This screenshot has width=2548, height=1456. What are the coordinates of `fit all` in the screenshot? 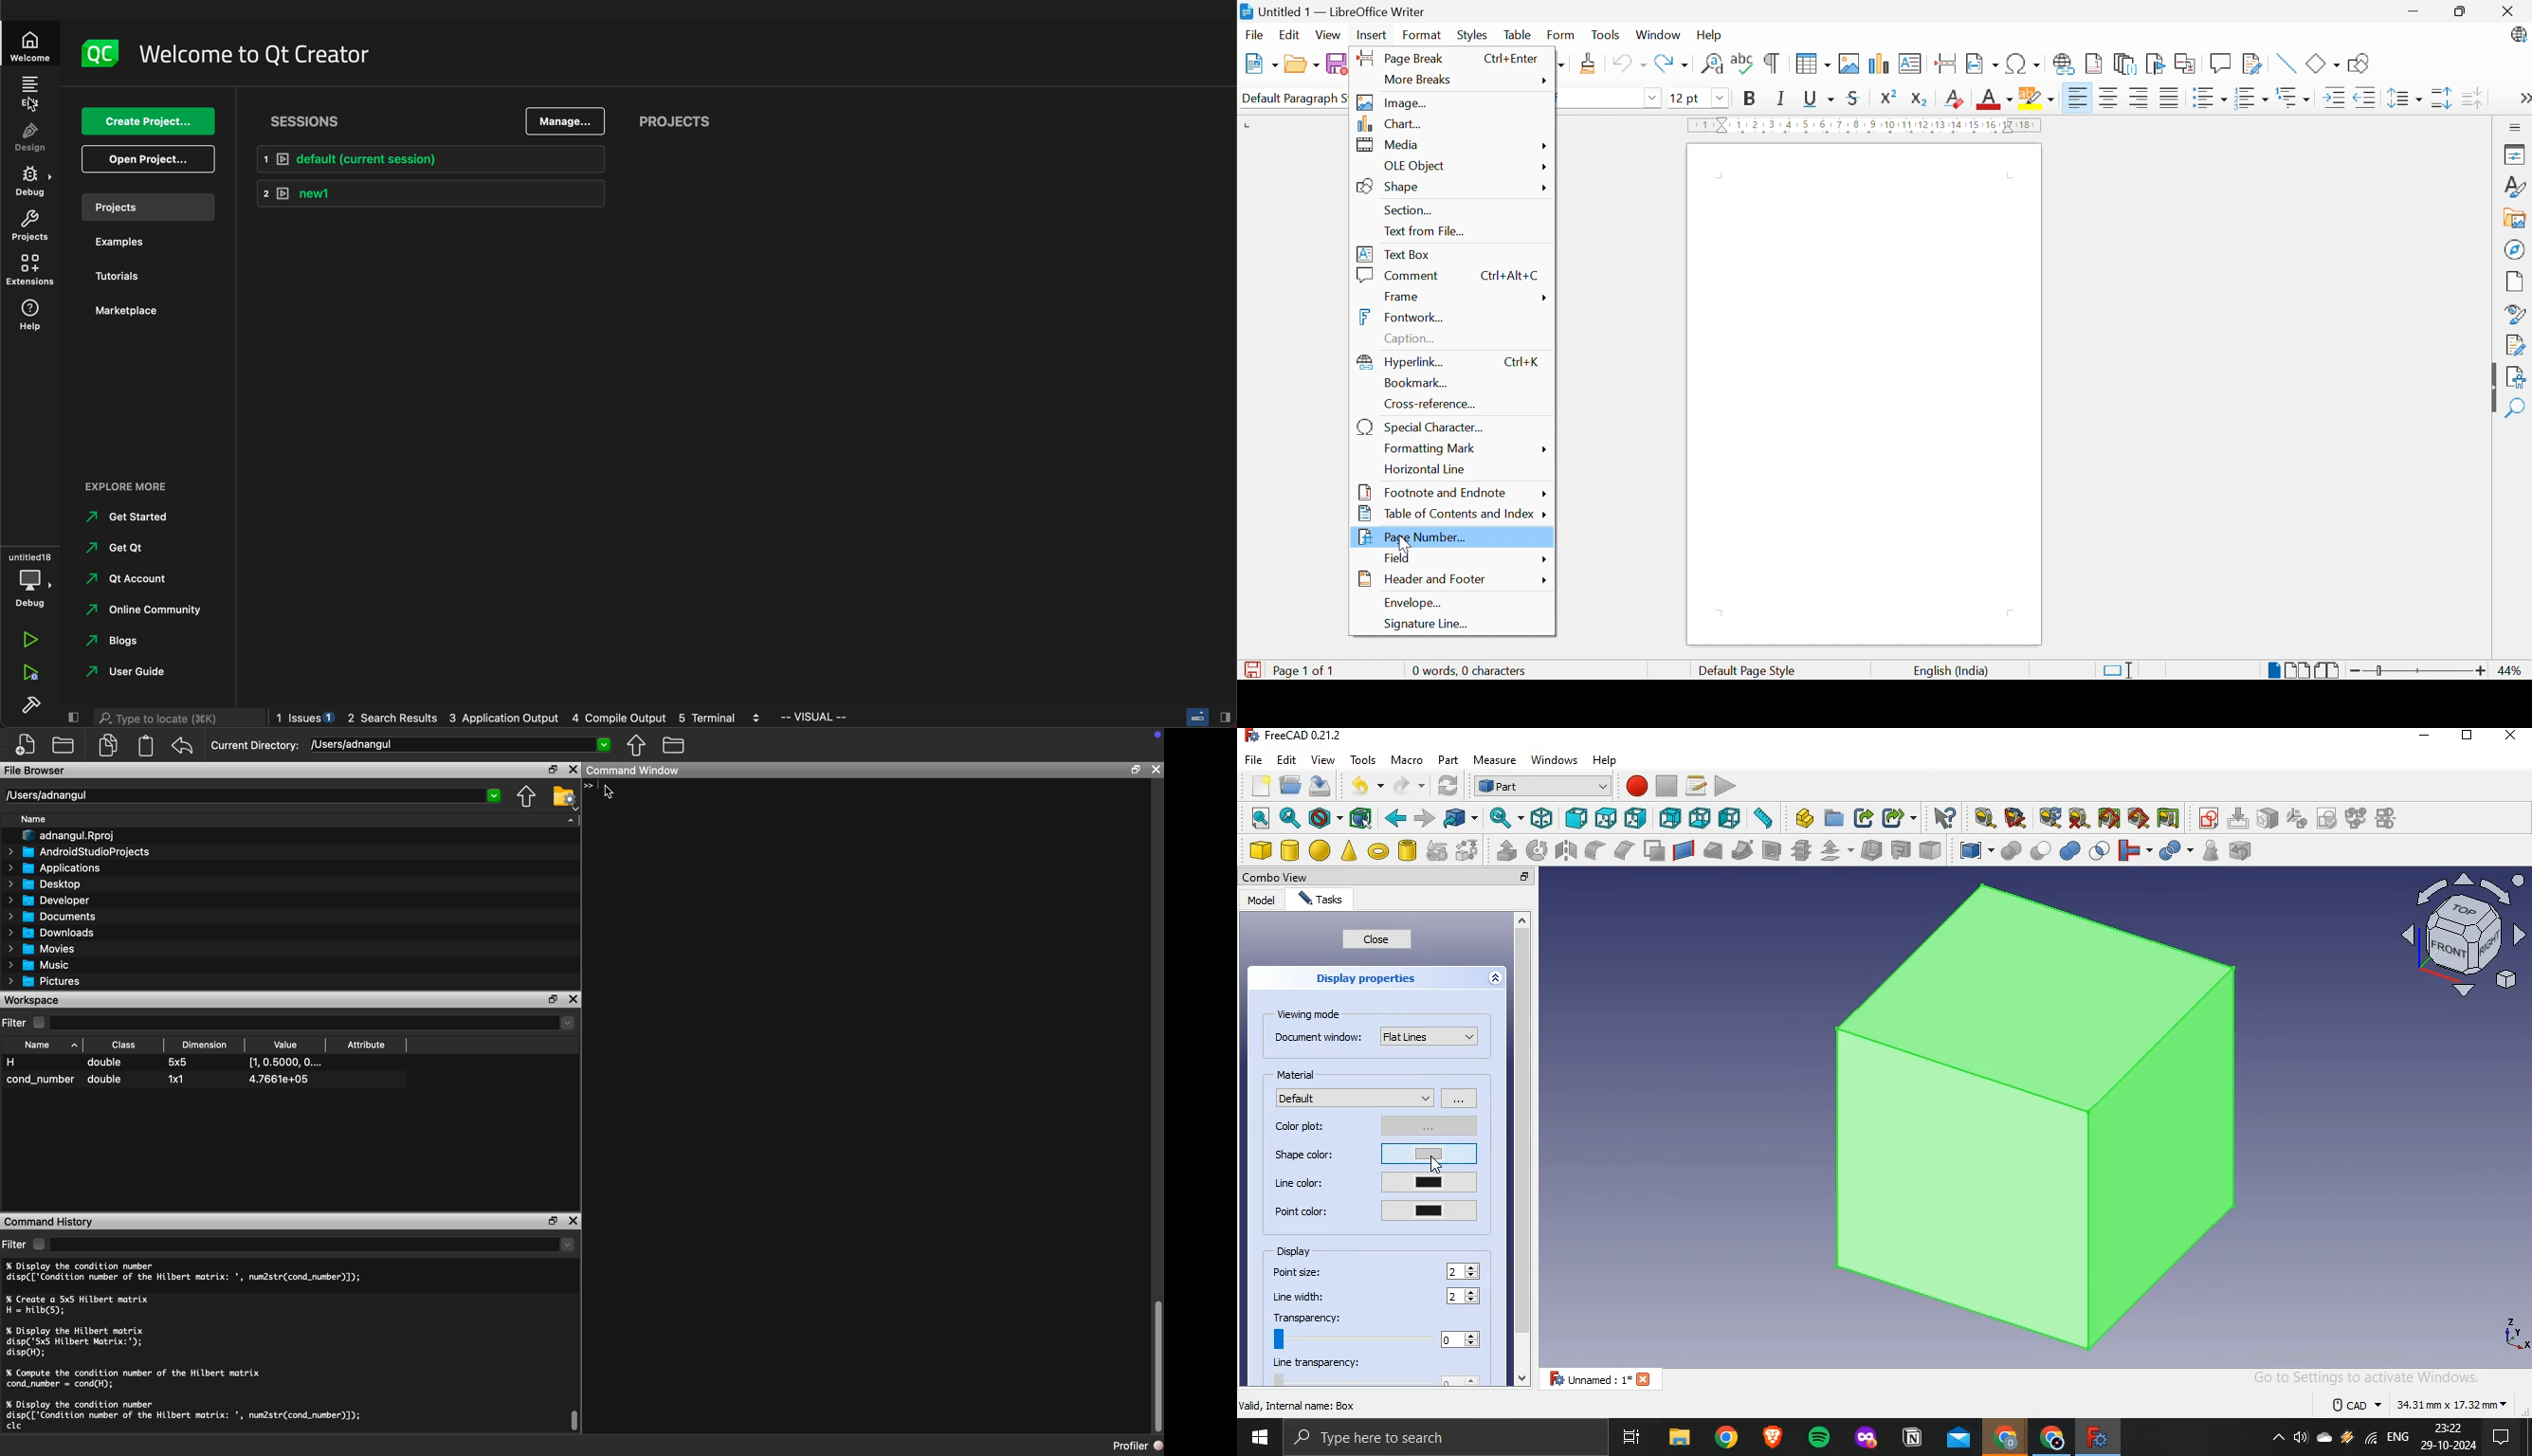 It's located at (1260, 818).